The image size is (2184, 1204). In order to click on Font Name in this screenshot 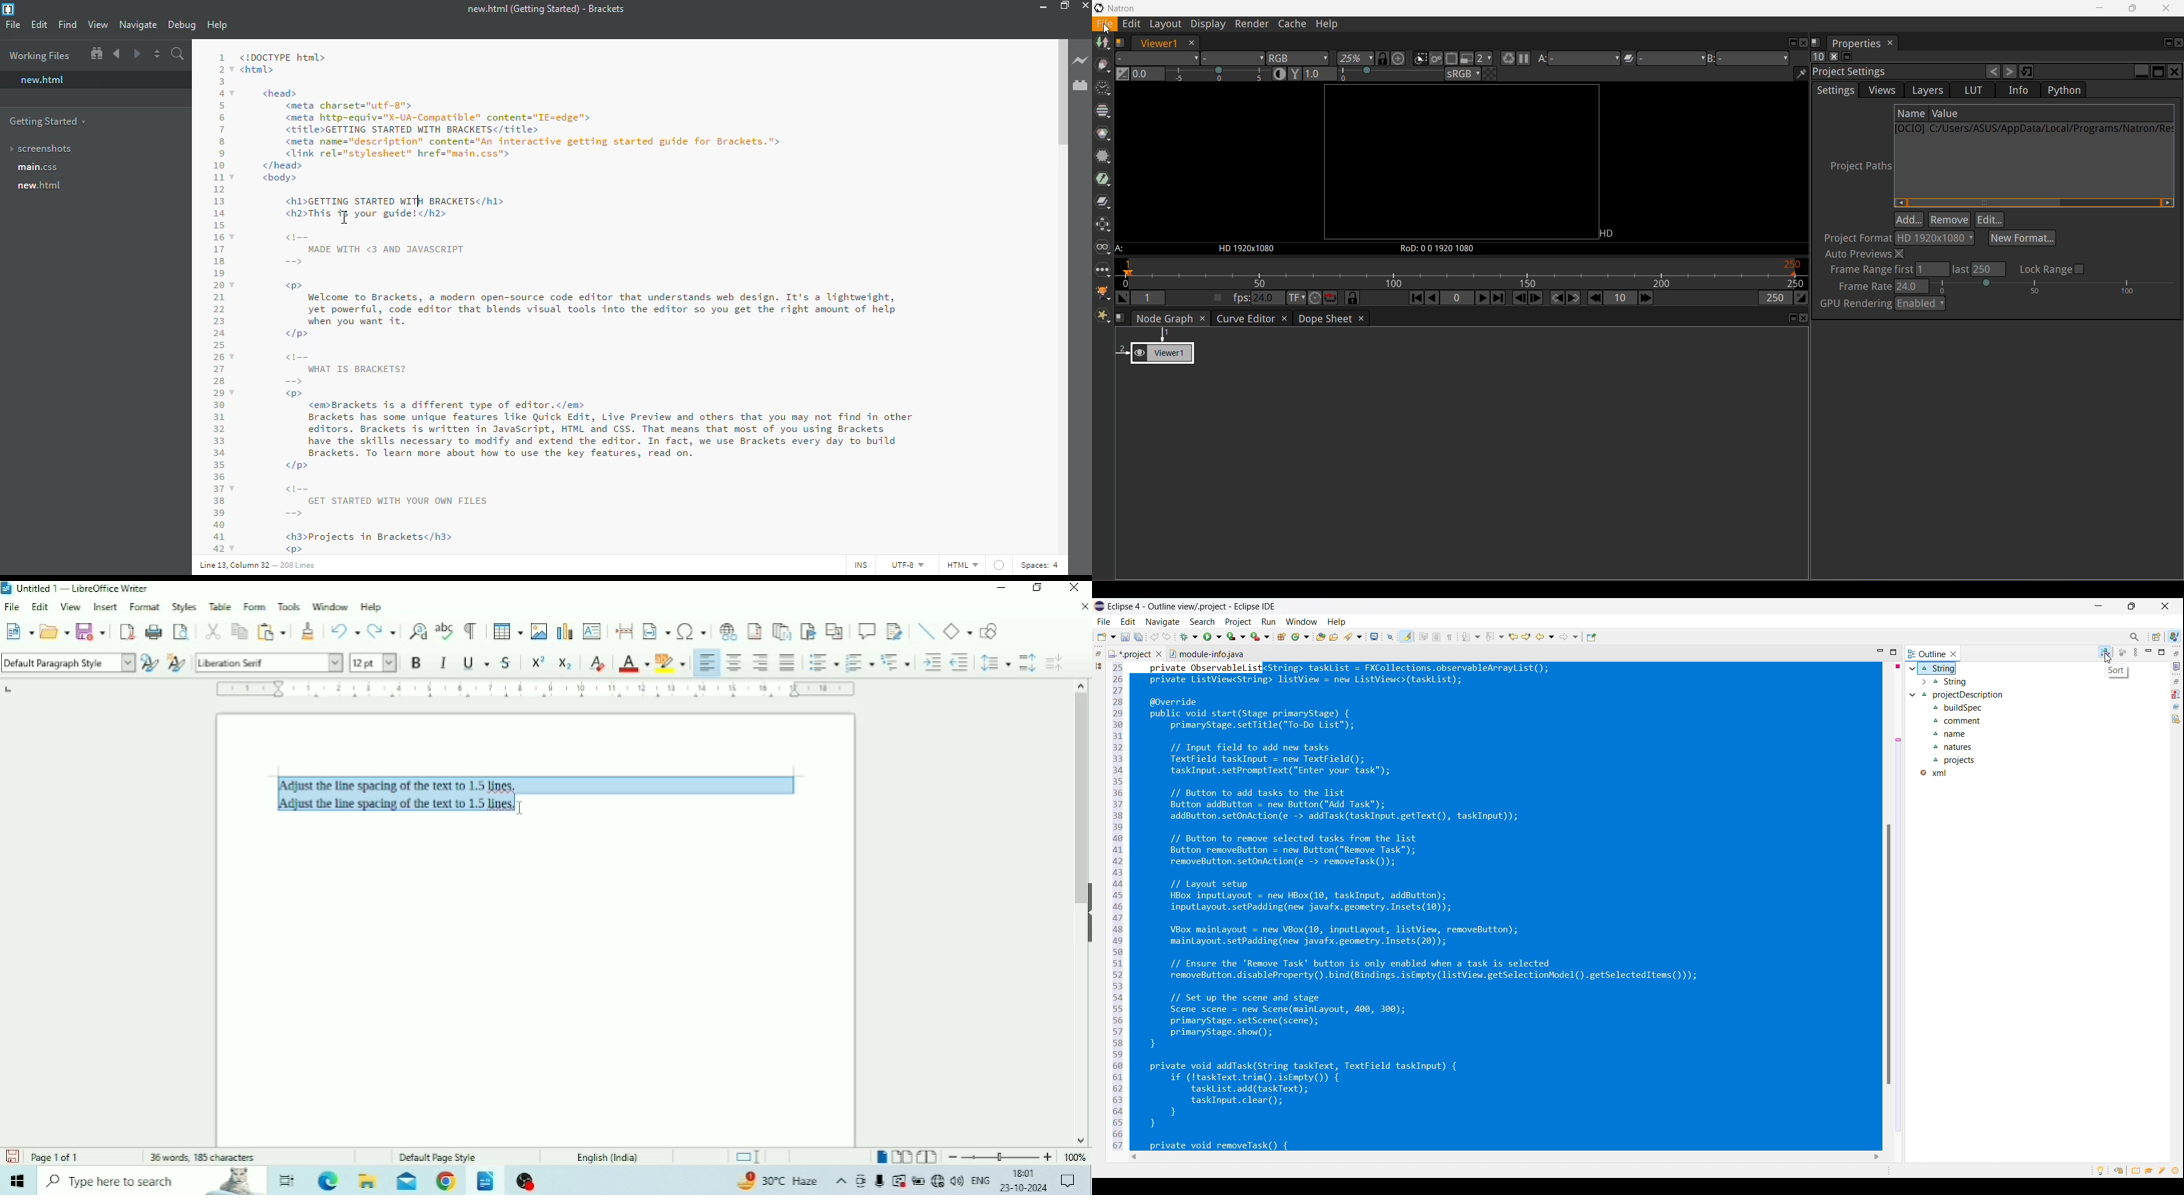, I will do `click(269, 662)`.